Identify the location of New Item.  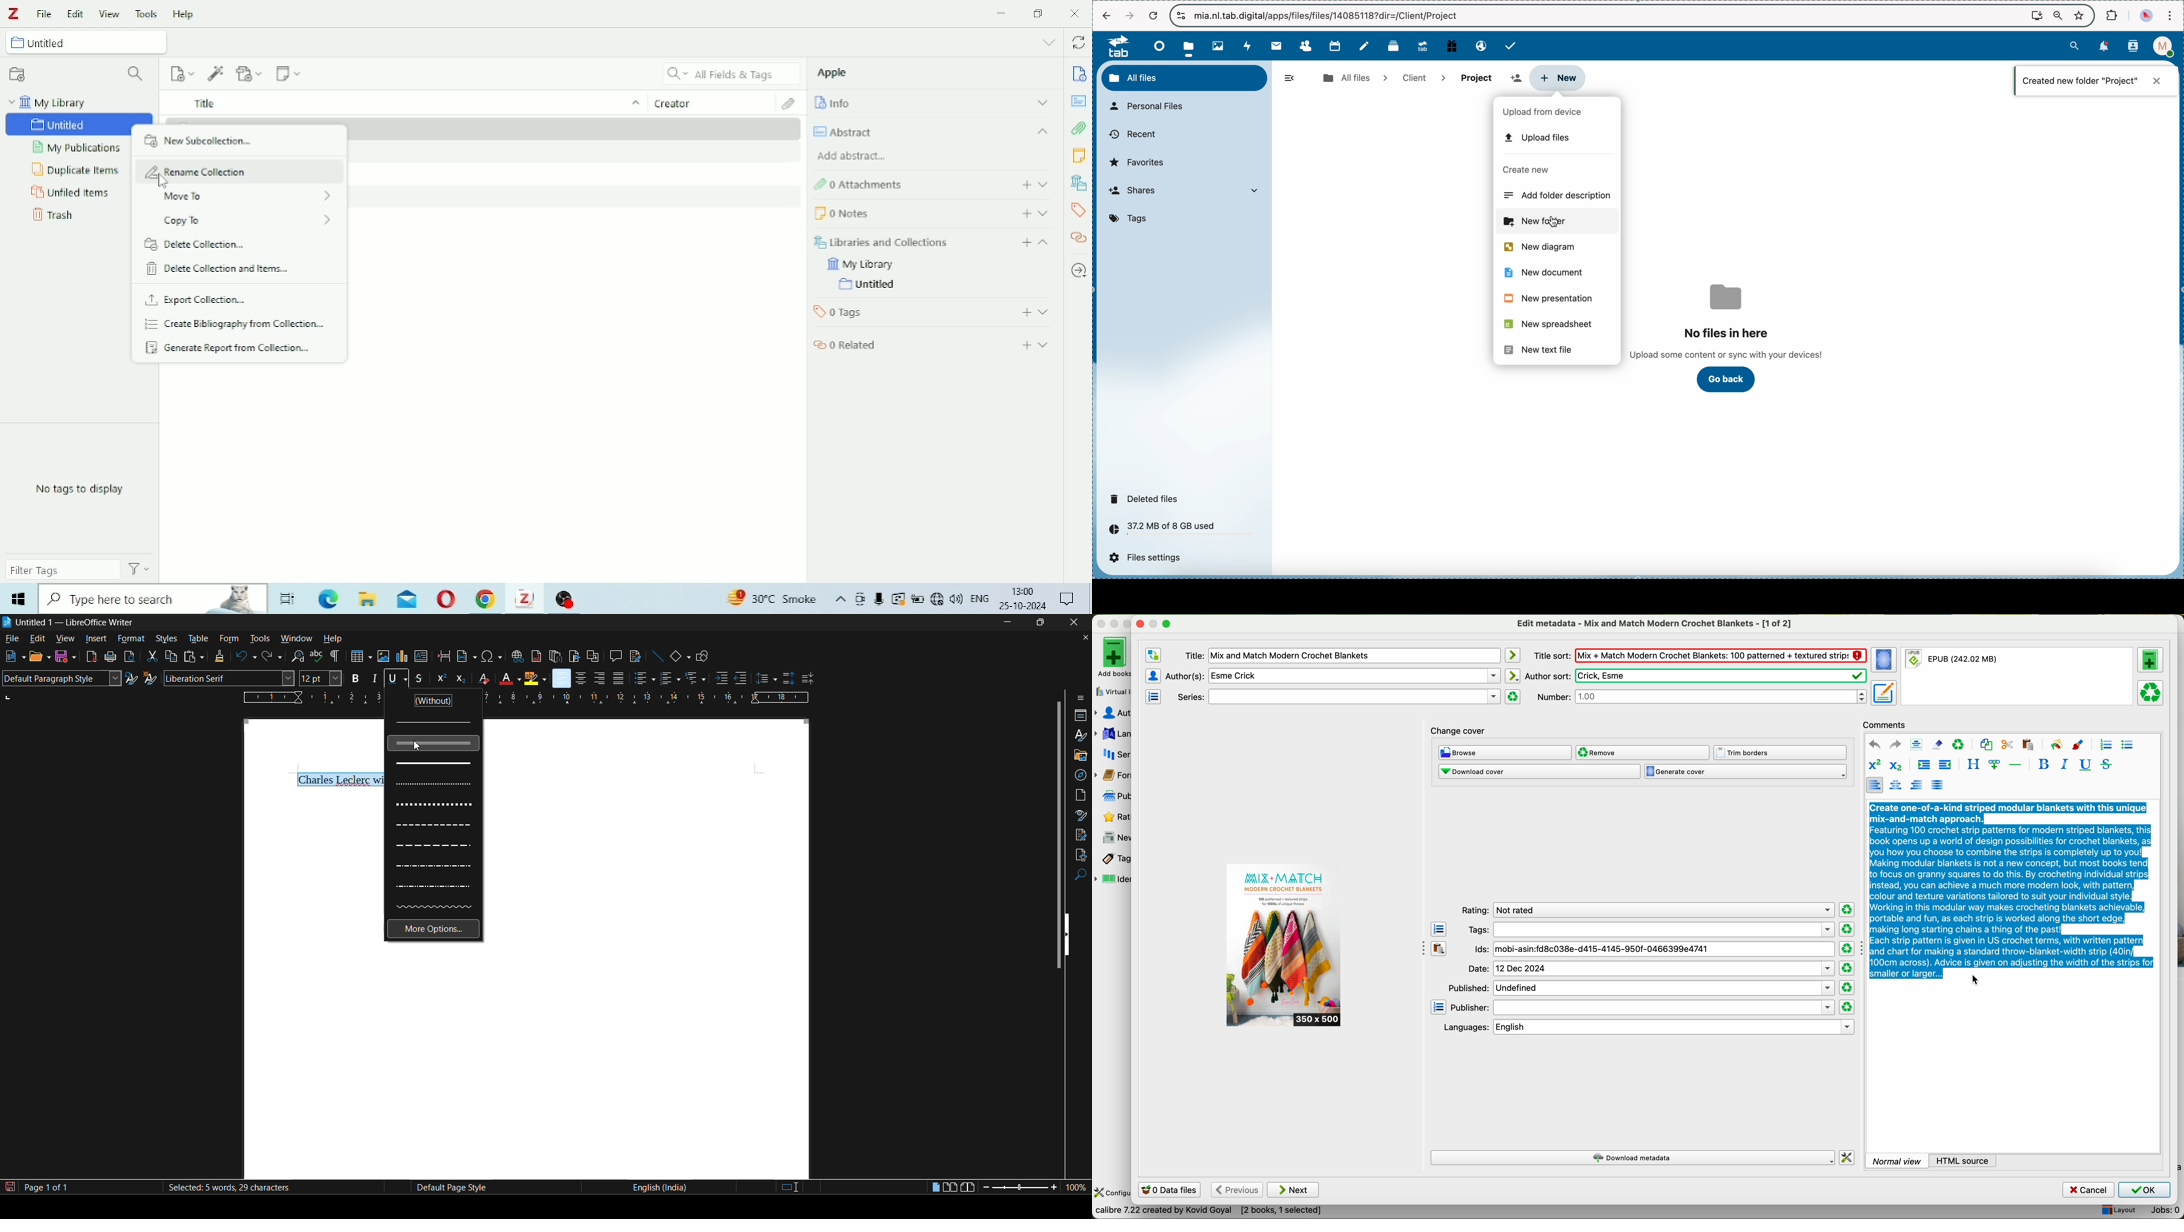
(183, 72).